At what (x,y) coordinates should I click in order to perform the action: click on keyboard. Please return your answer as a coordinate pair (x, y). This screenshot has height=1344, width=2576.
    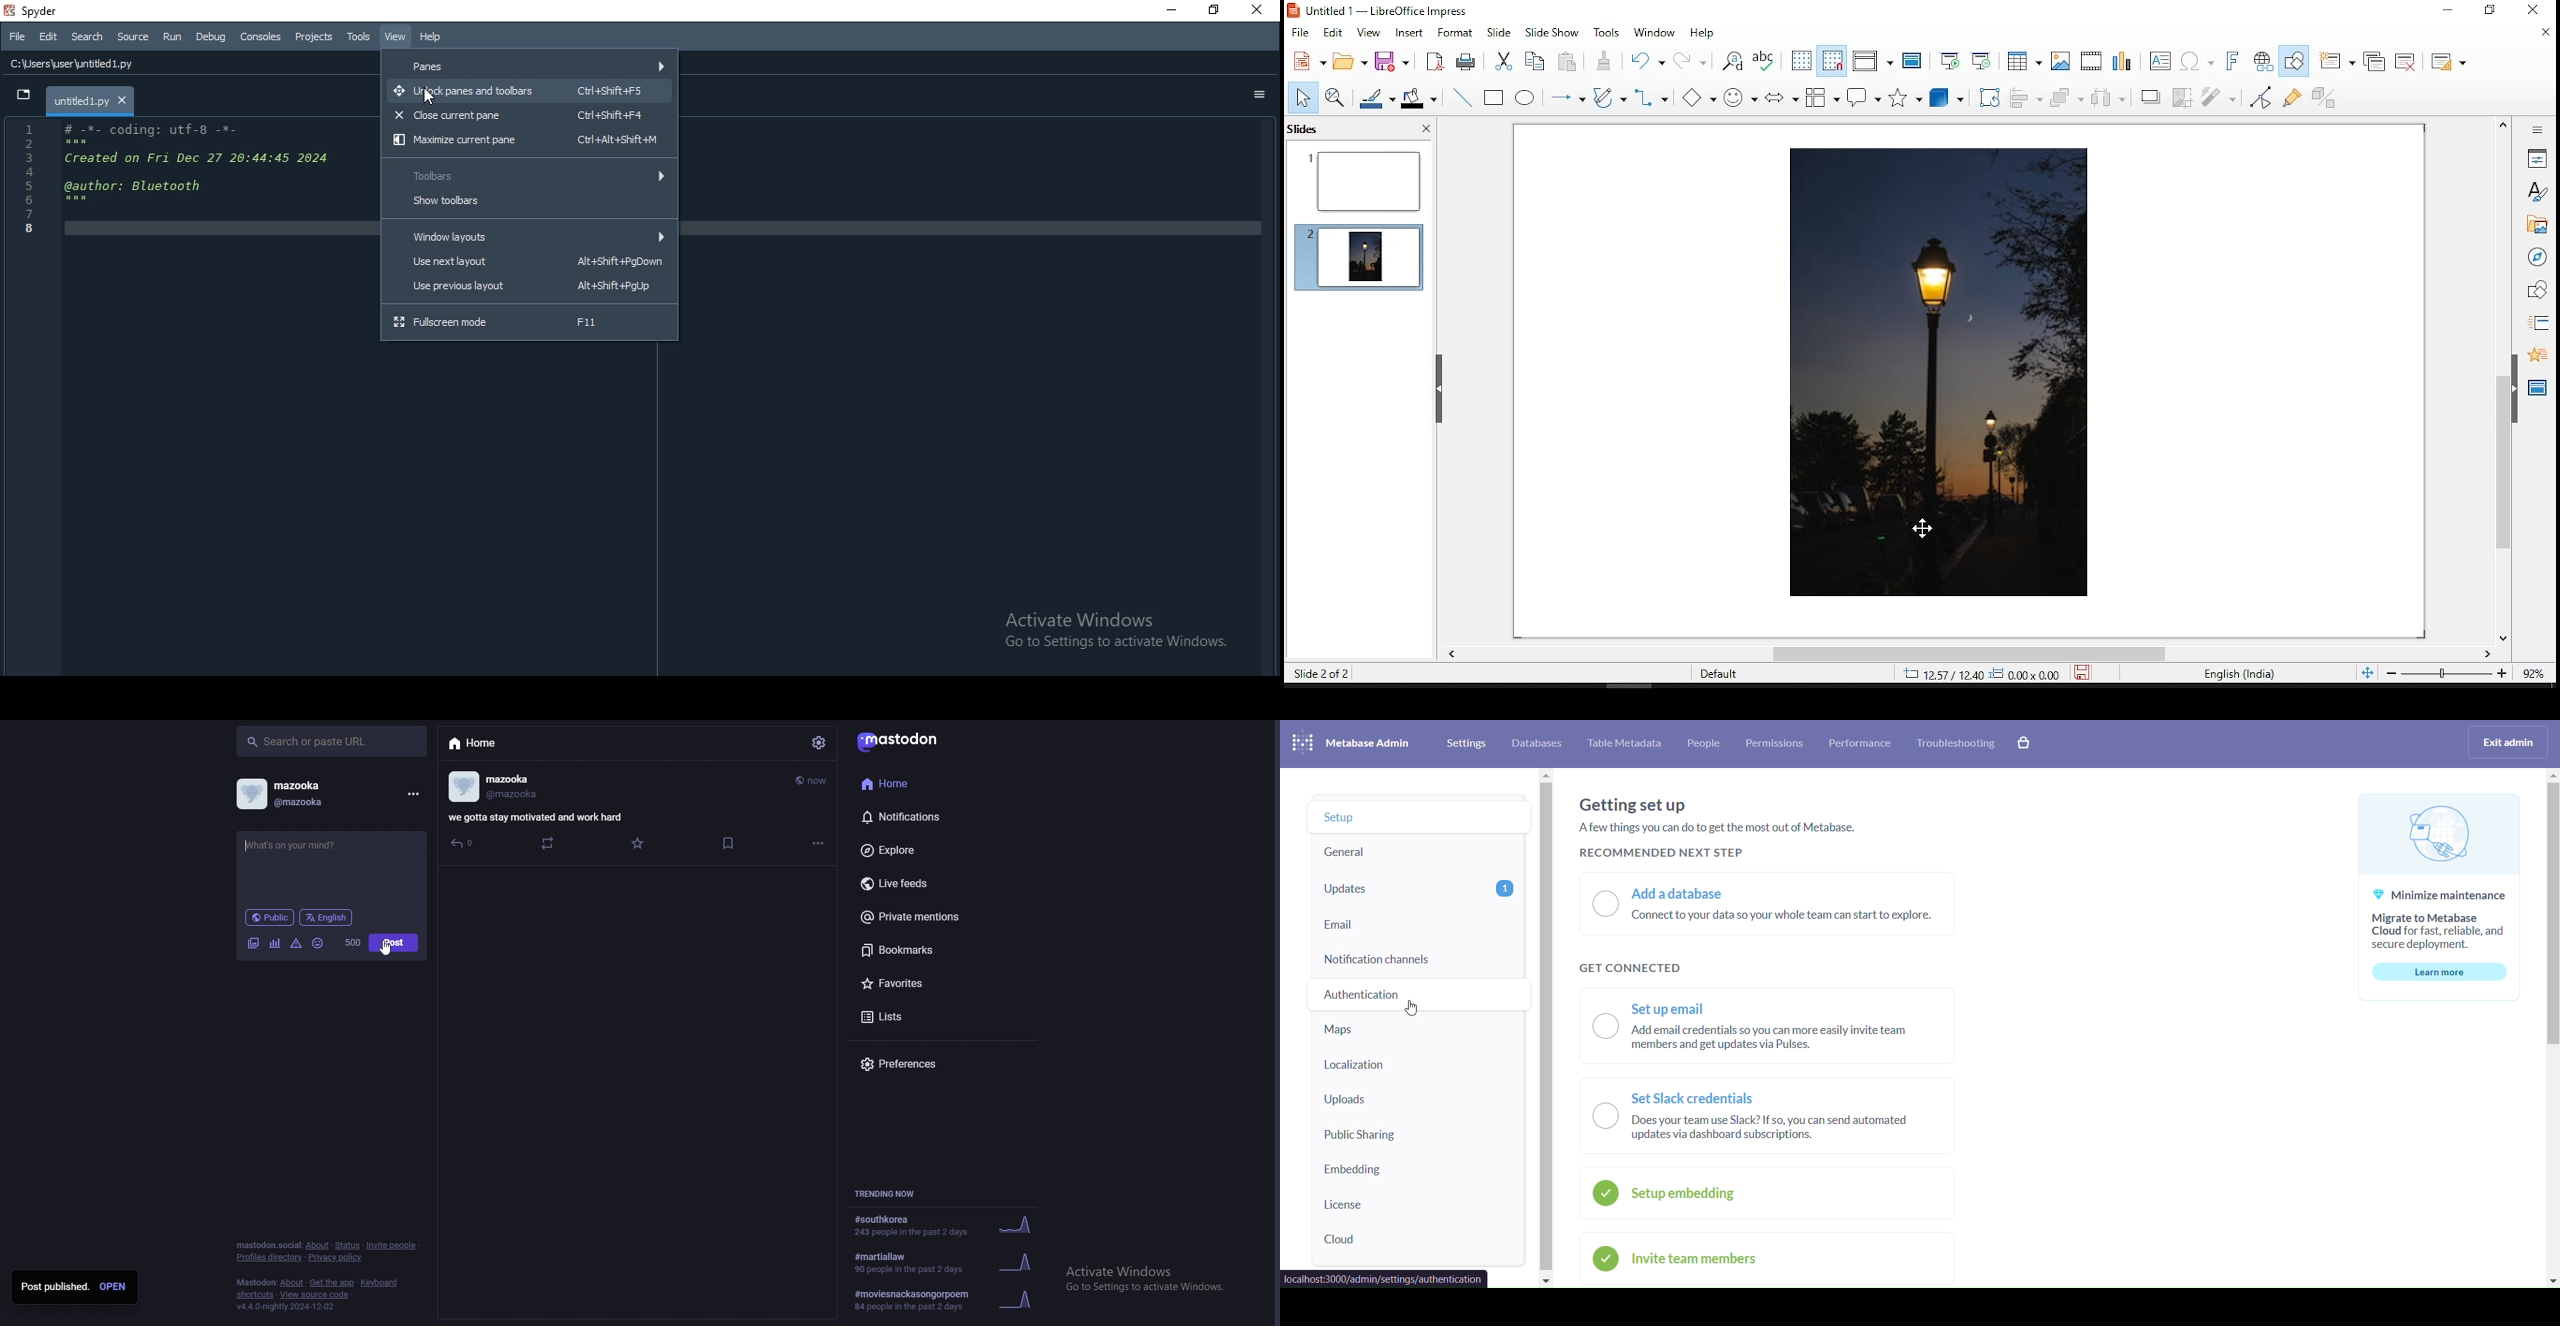
    Looking at the image, I should click on (378, 1283).